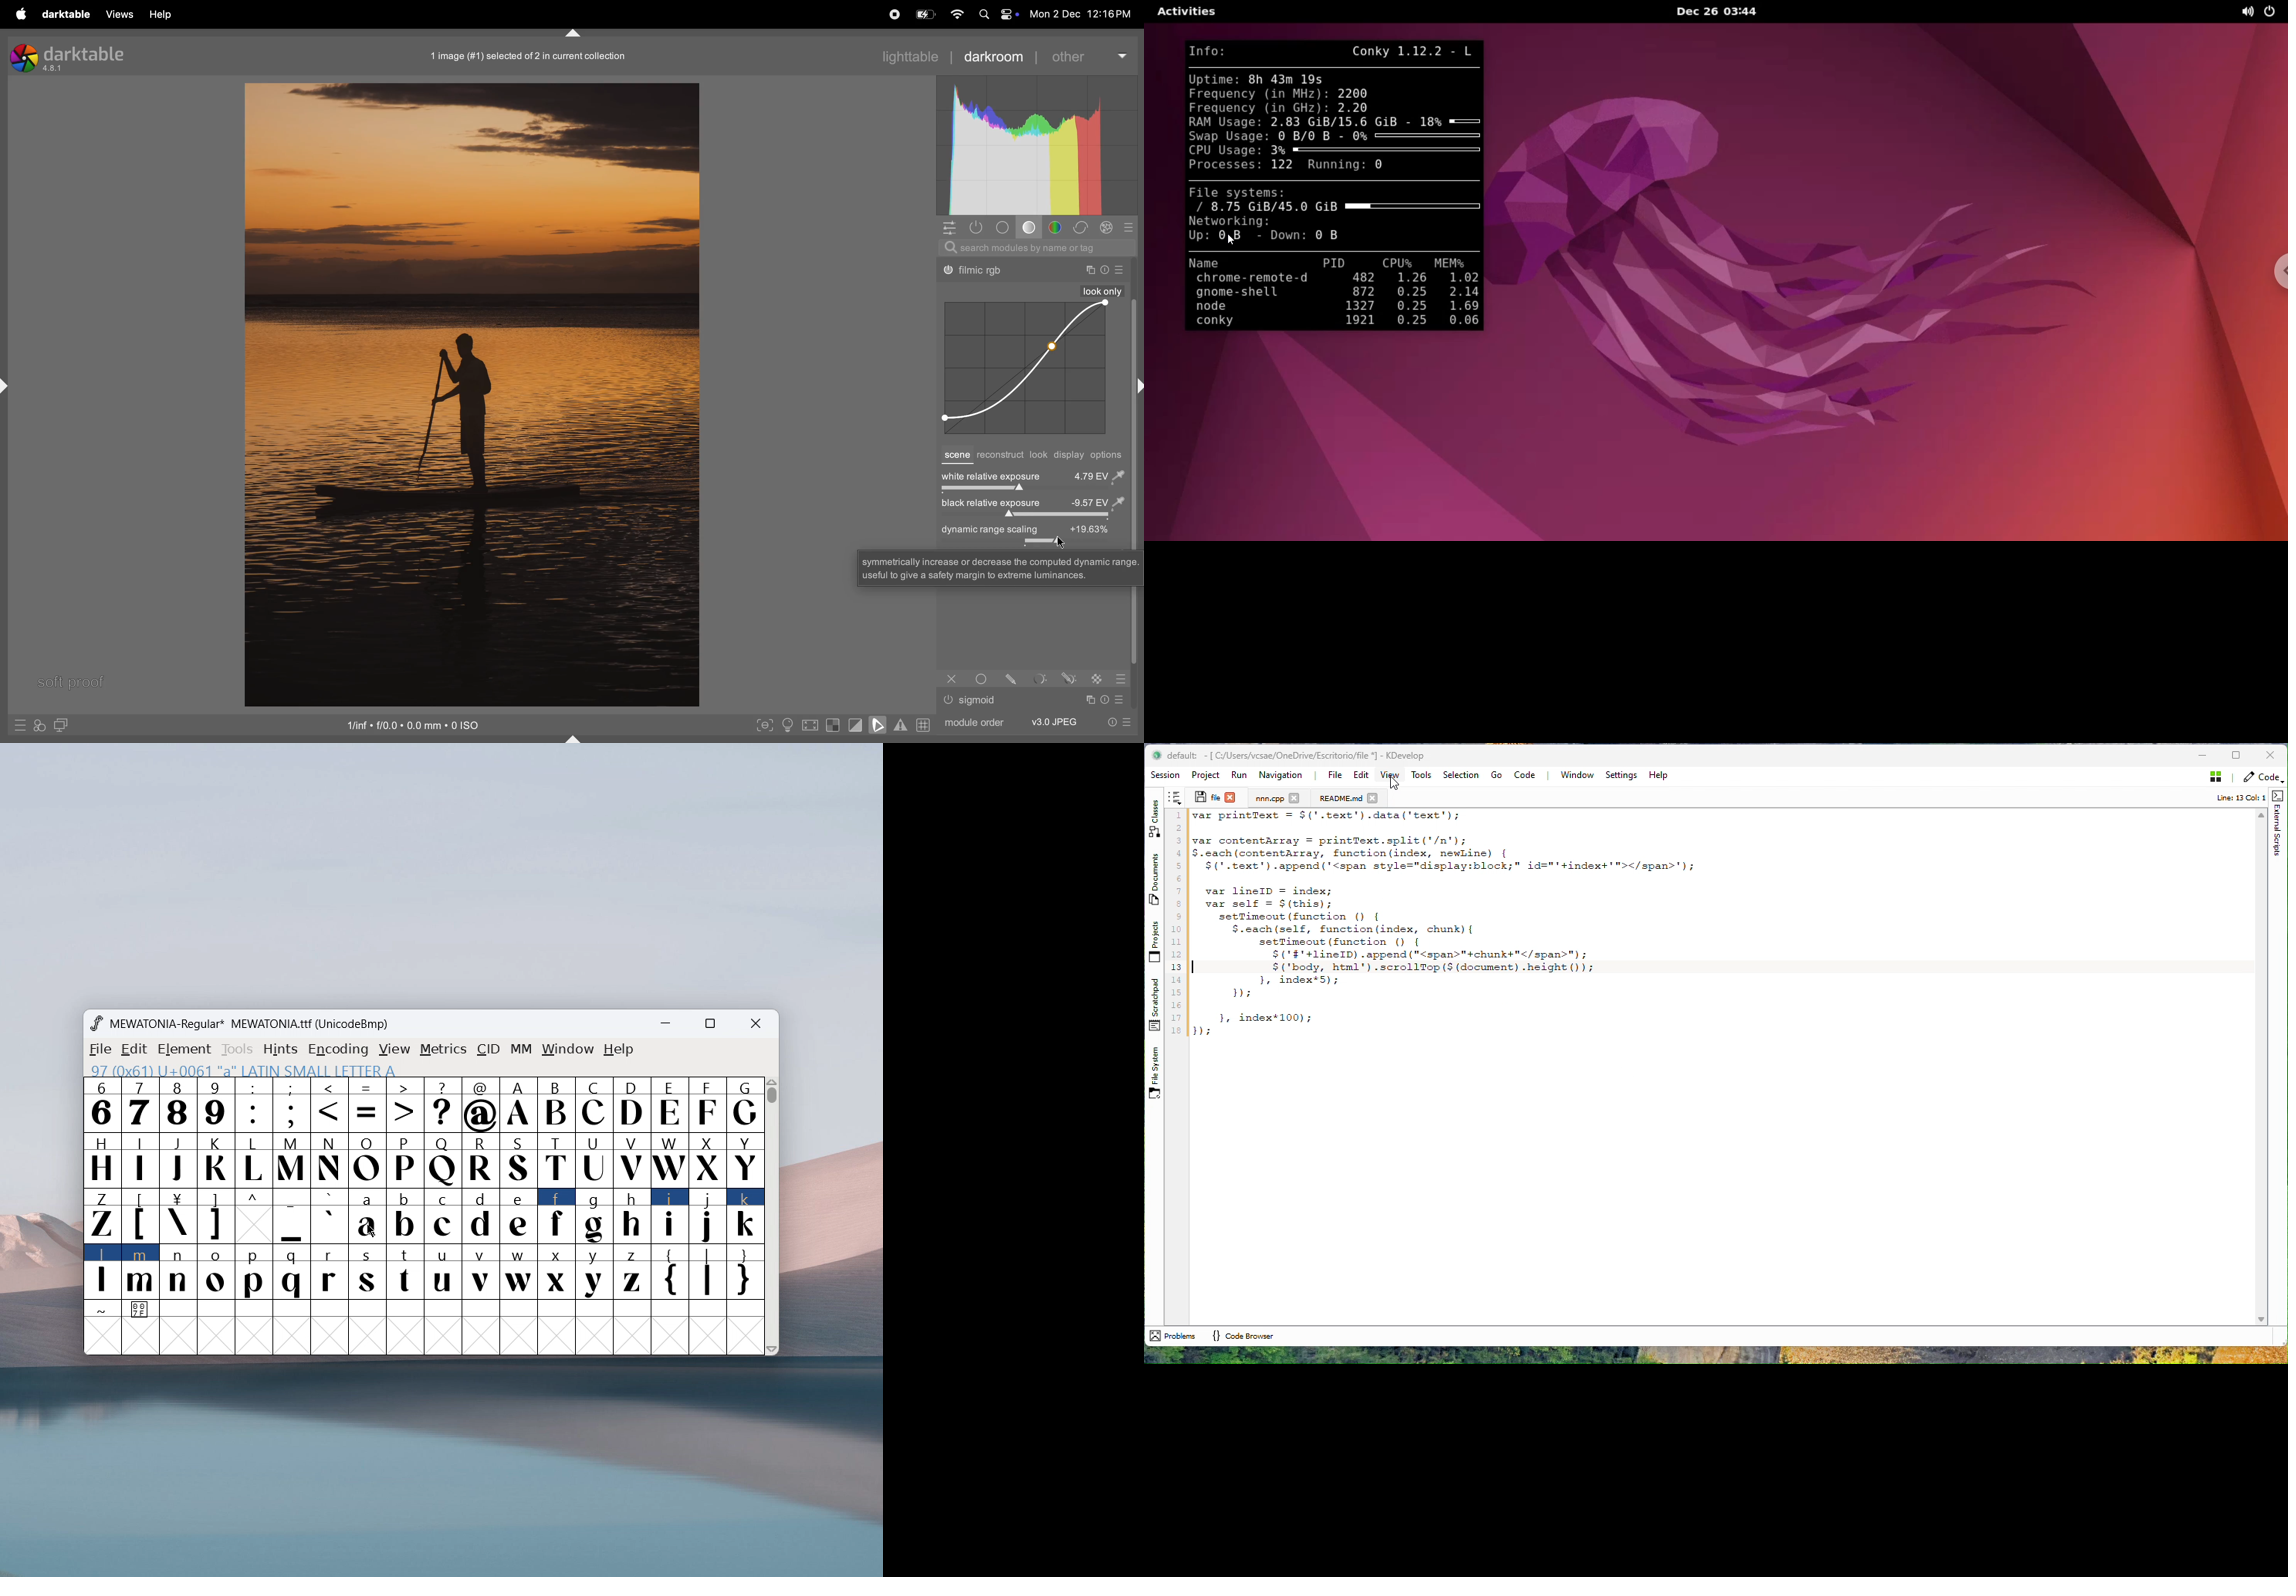 This screenshot has height=1596, width=2296. Describe the element at coordinates (1106, 700) in the screenshot. I see `` at that location.